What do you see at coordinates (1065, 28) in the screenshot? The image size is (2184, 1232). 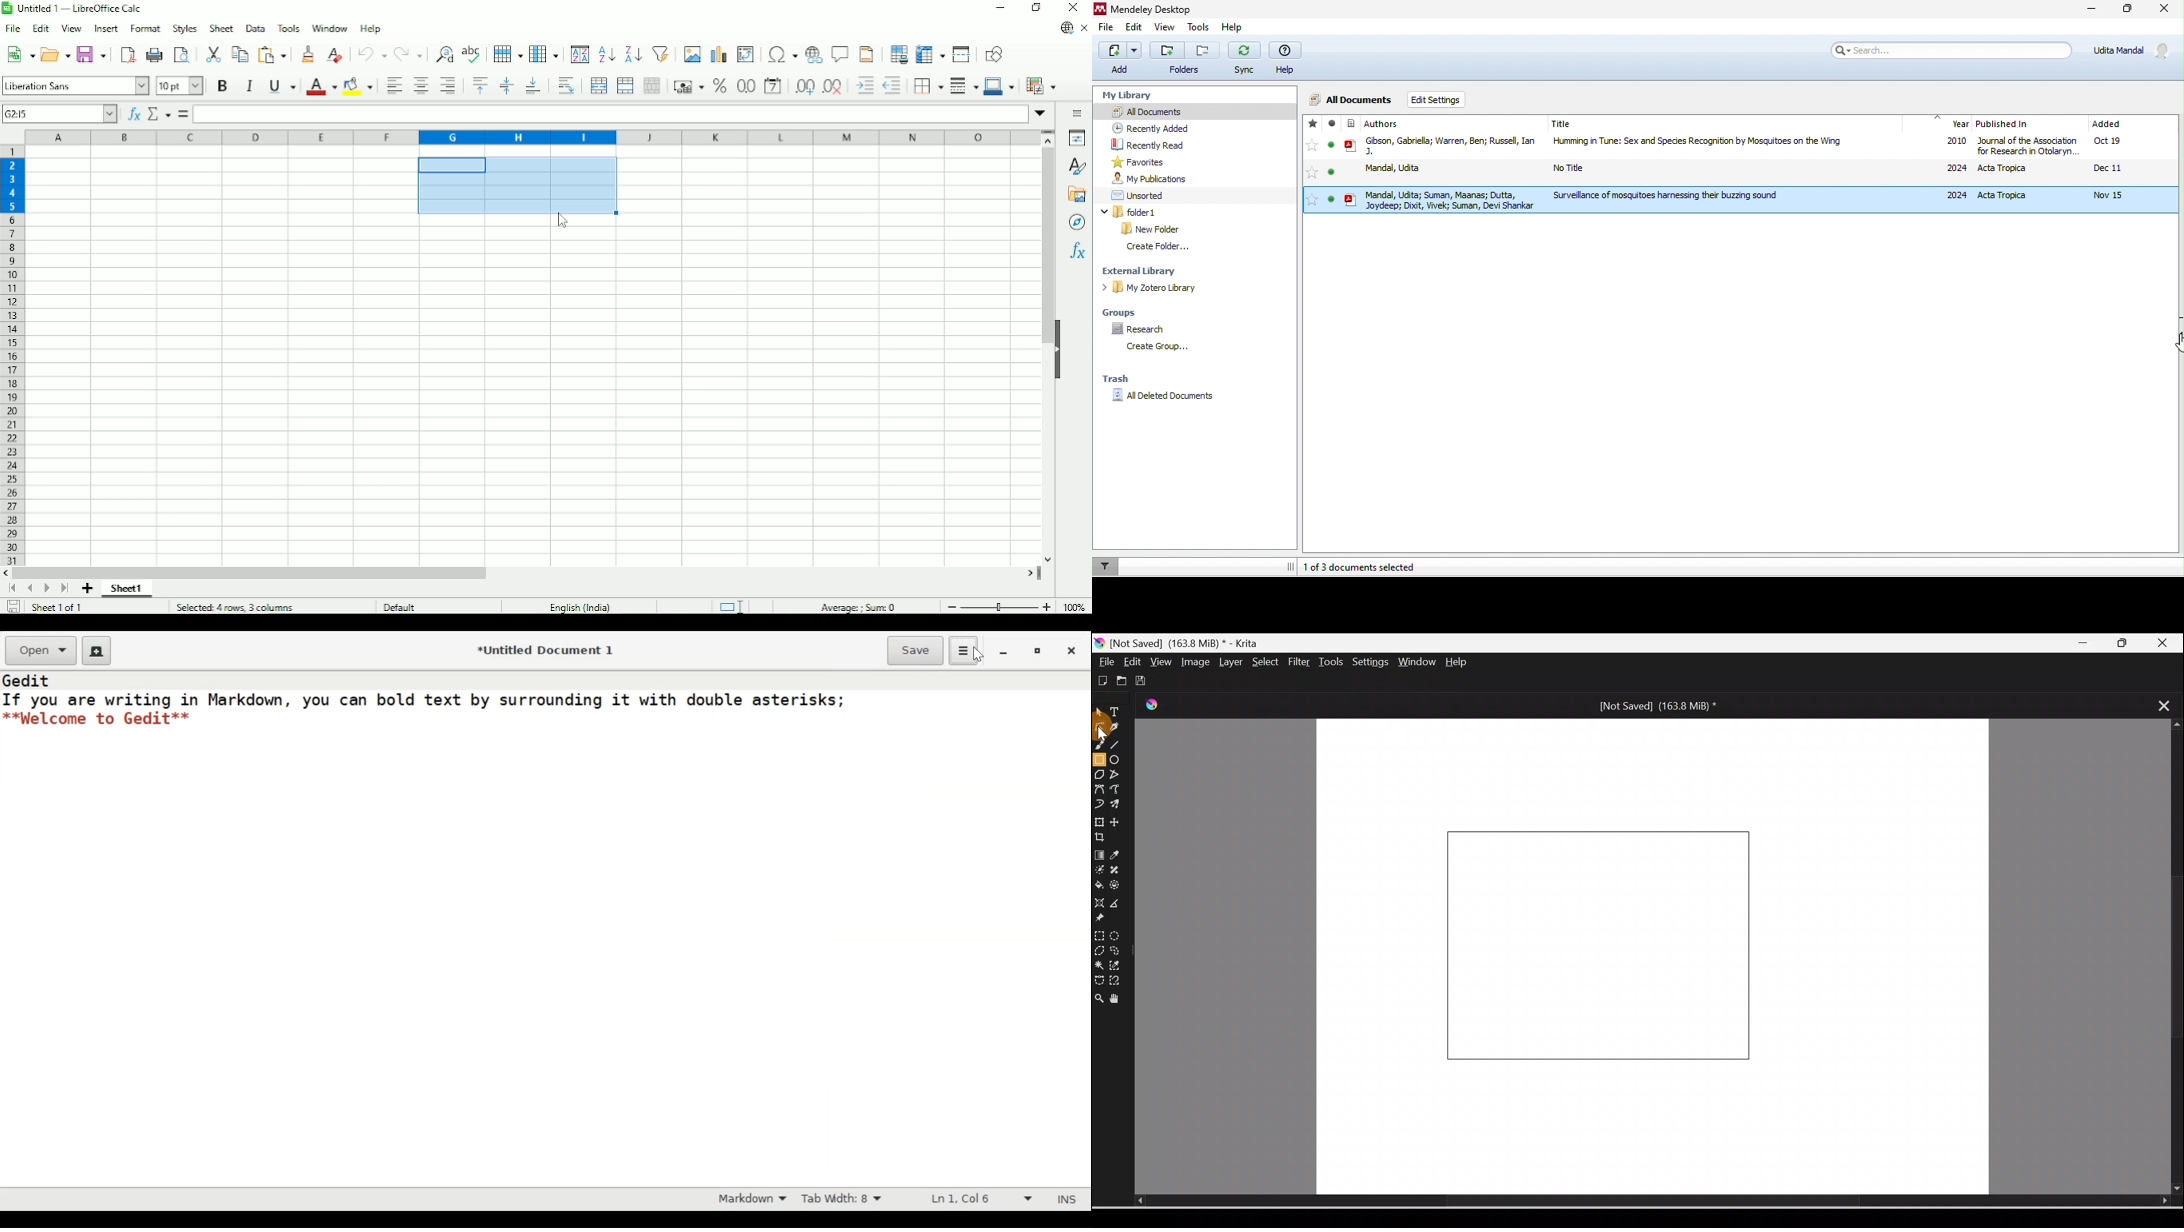 I see `Update available` at bounding box center [1065, 28].